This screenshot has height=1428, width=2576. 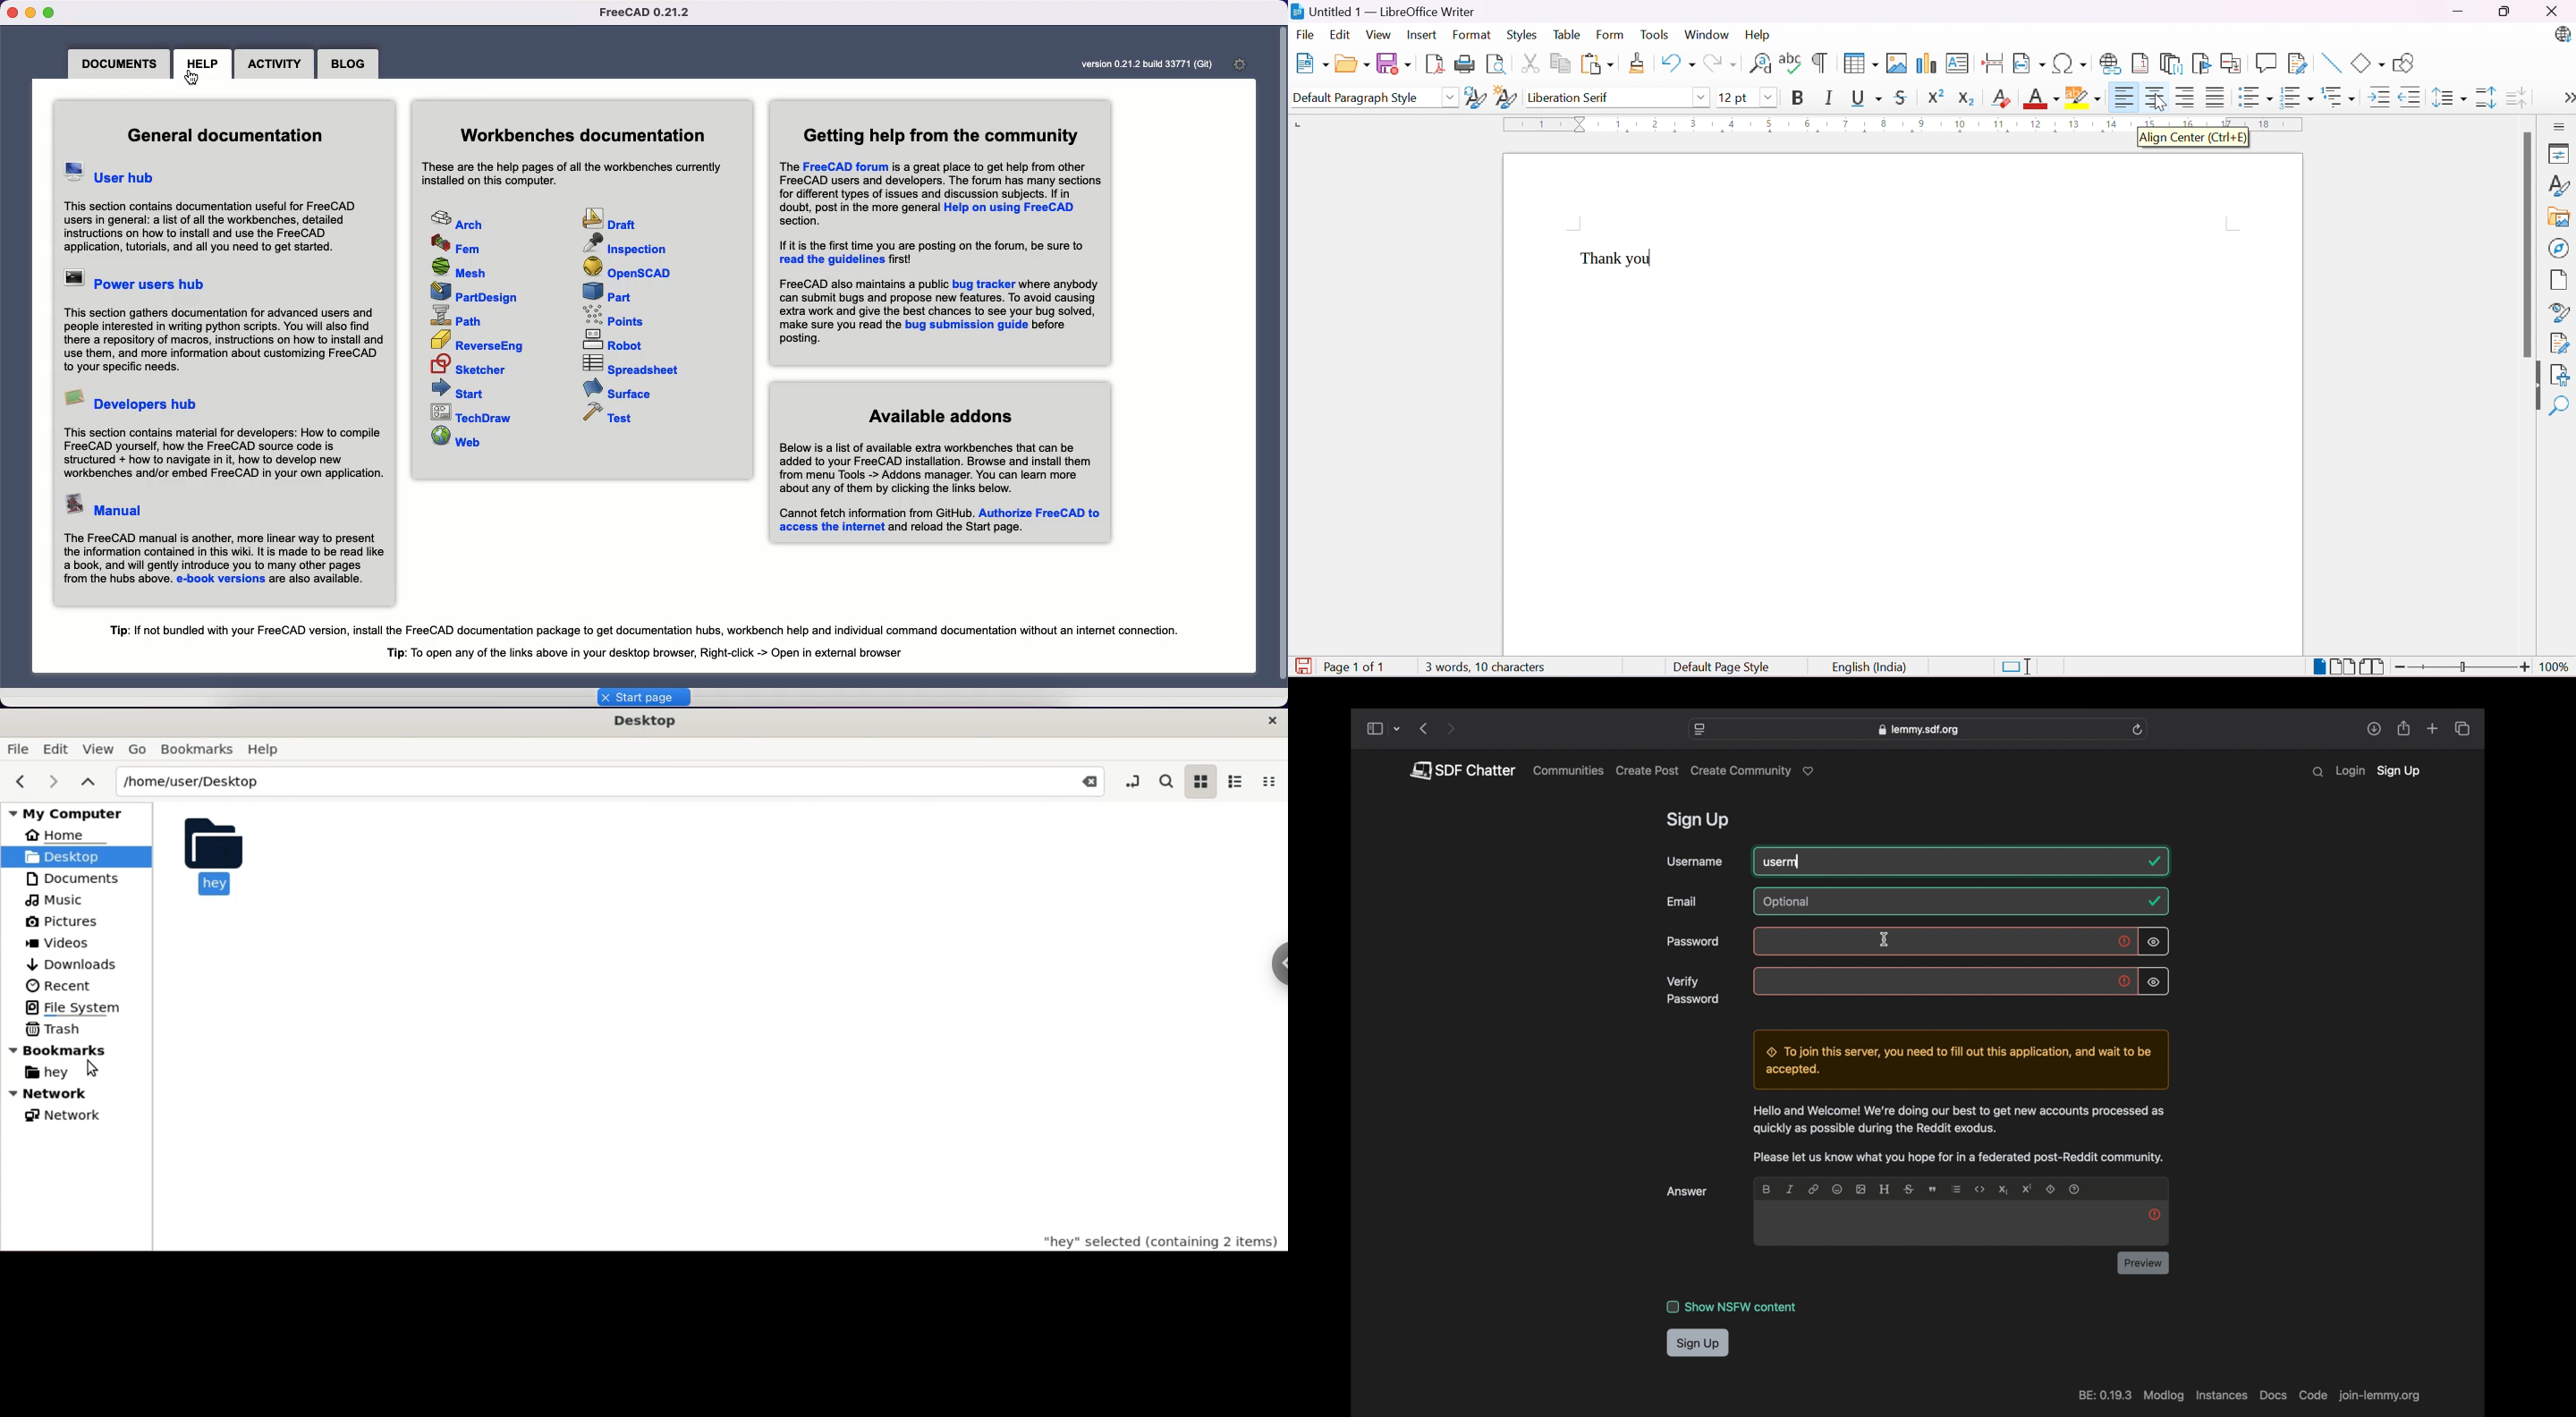 I want to click on Italic, so click(x=1829, y=97).